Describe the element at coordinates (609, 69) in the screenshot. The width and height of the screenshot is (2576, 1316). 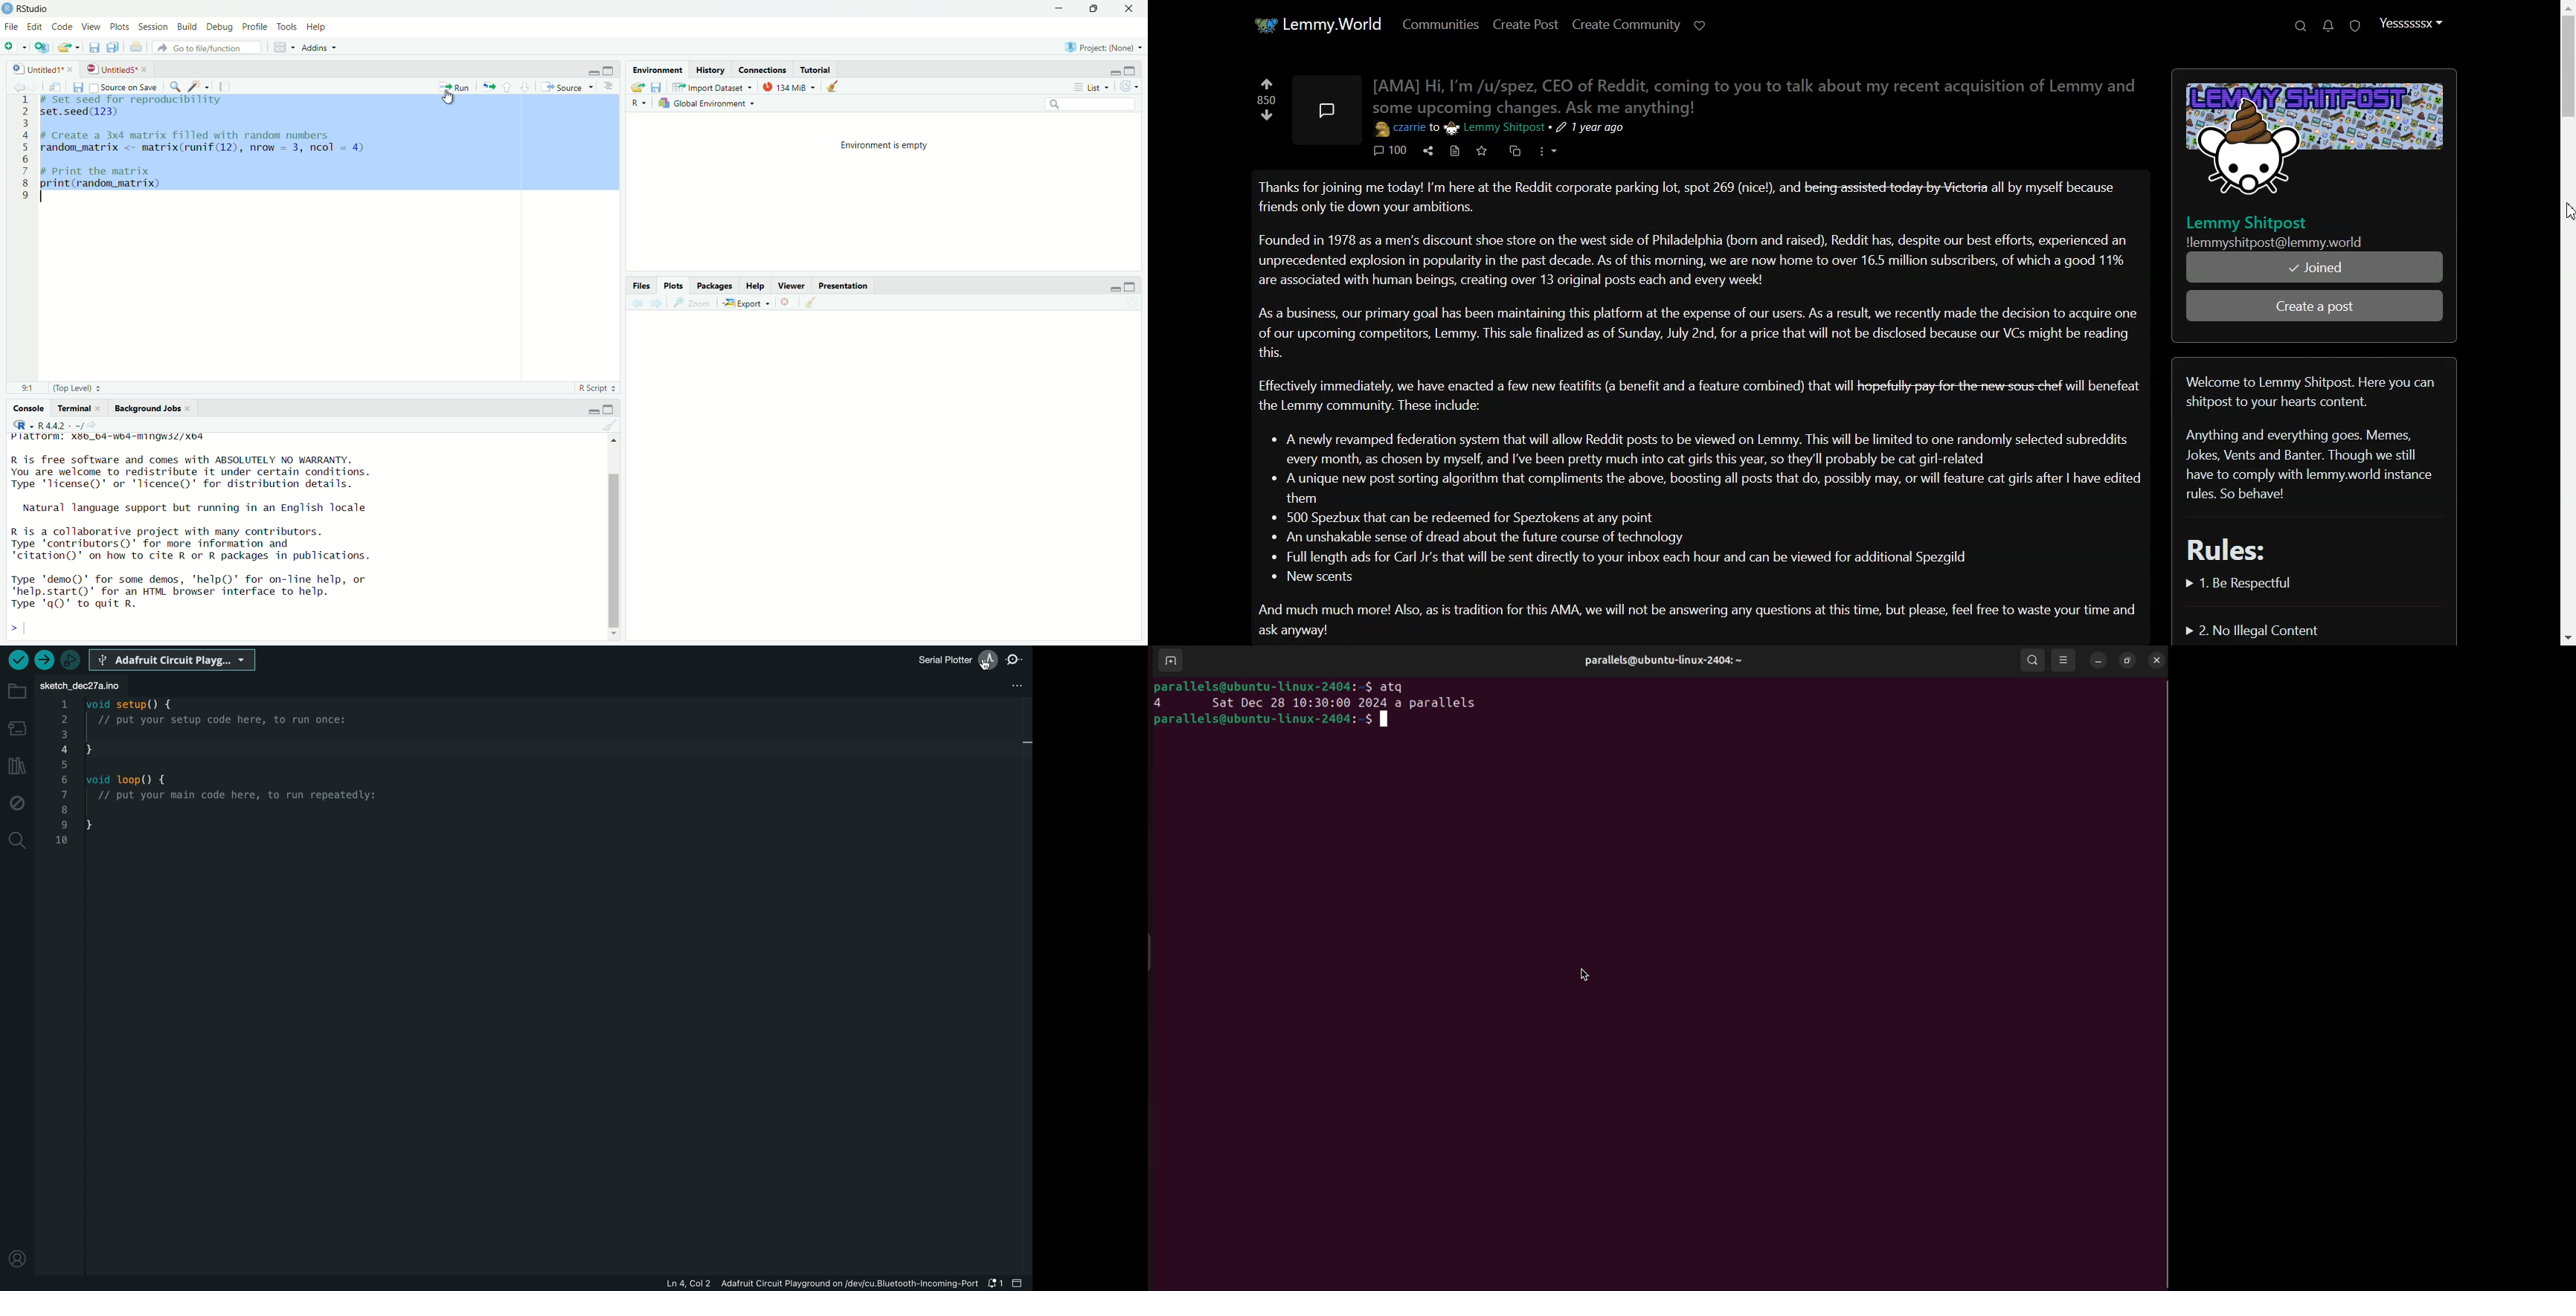
I see `maximise` at that location.